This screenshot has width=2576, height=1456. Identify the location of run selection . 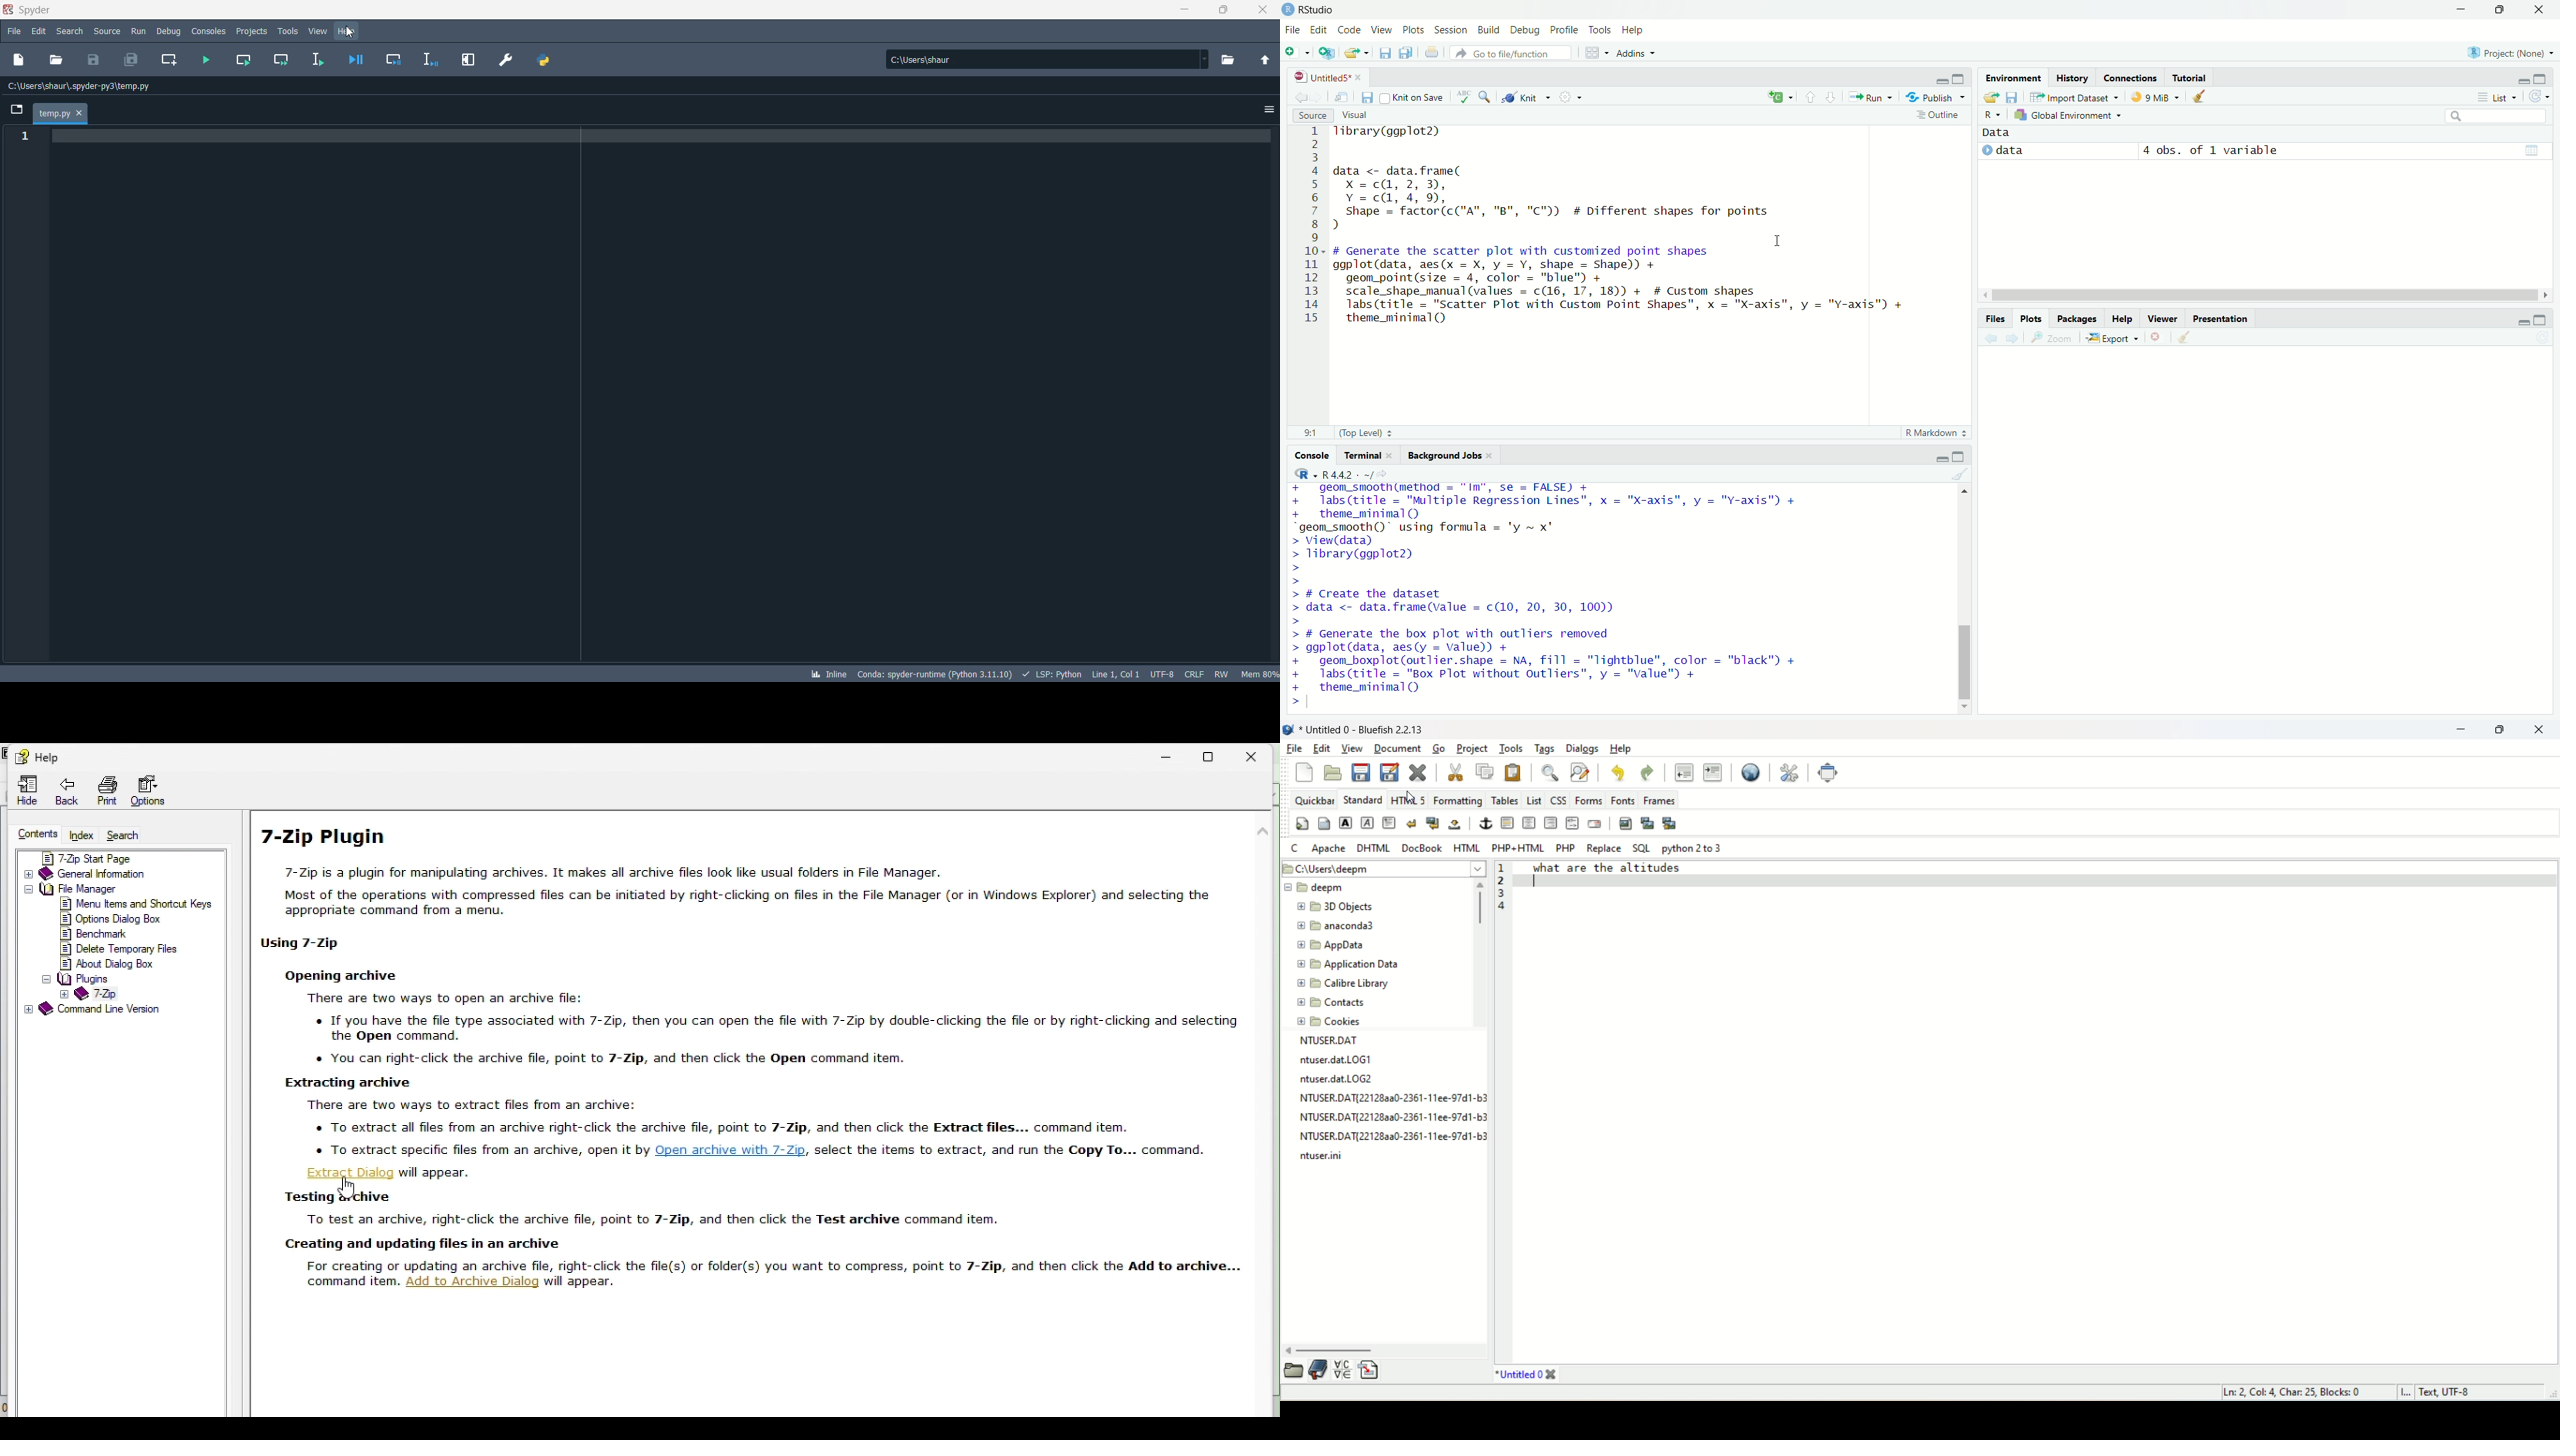
(319, 60).